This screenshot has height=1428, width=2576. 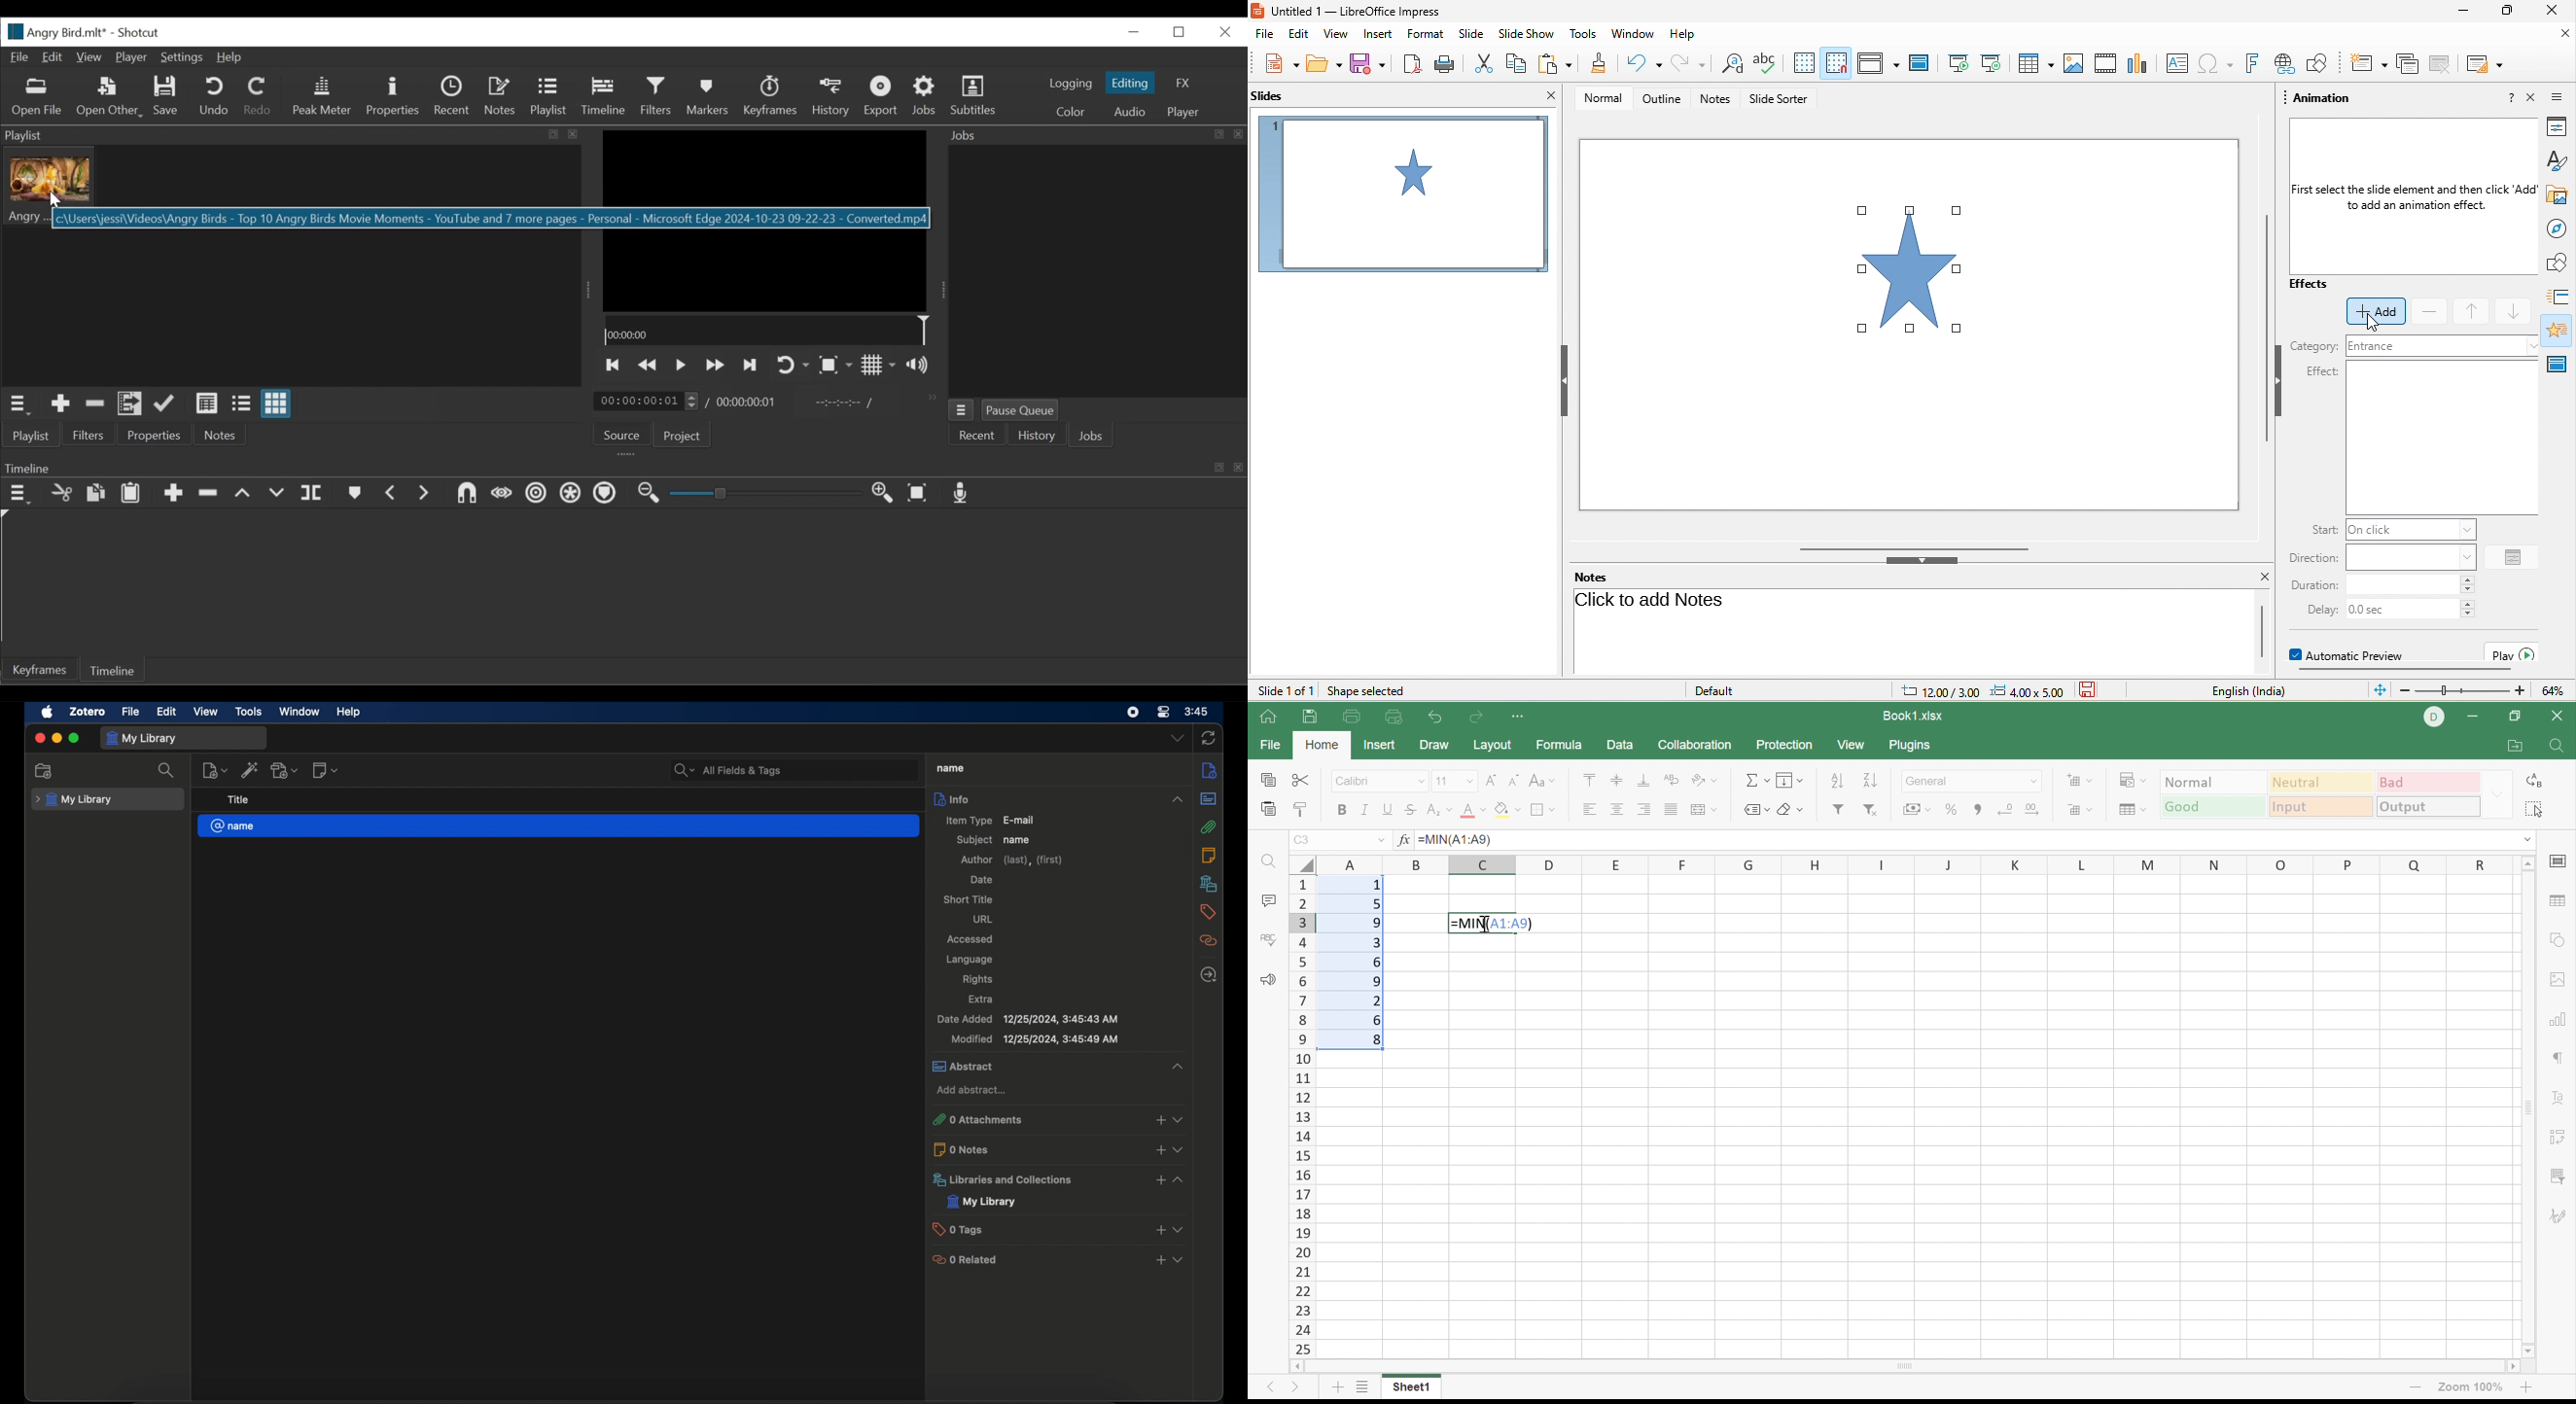 What do you see at coordinates (2468, 591) in the screenshot?
I see `decrease duration` at bounding box center [2468, 591].